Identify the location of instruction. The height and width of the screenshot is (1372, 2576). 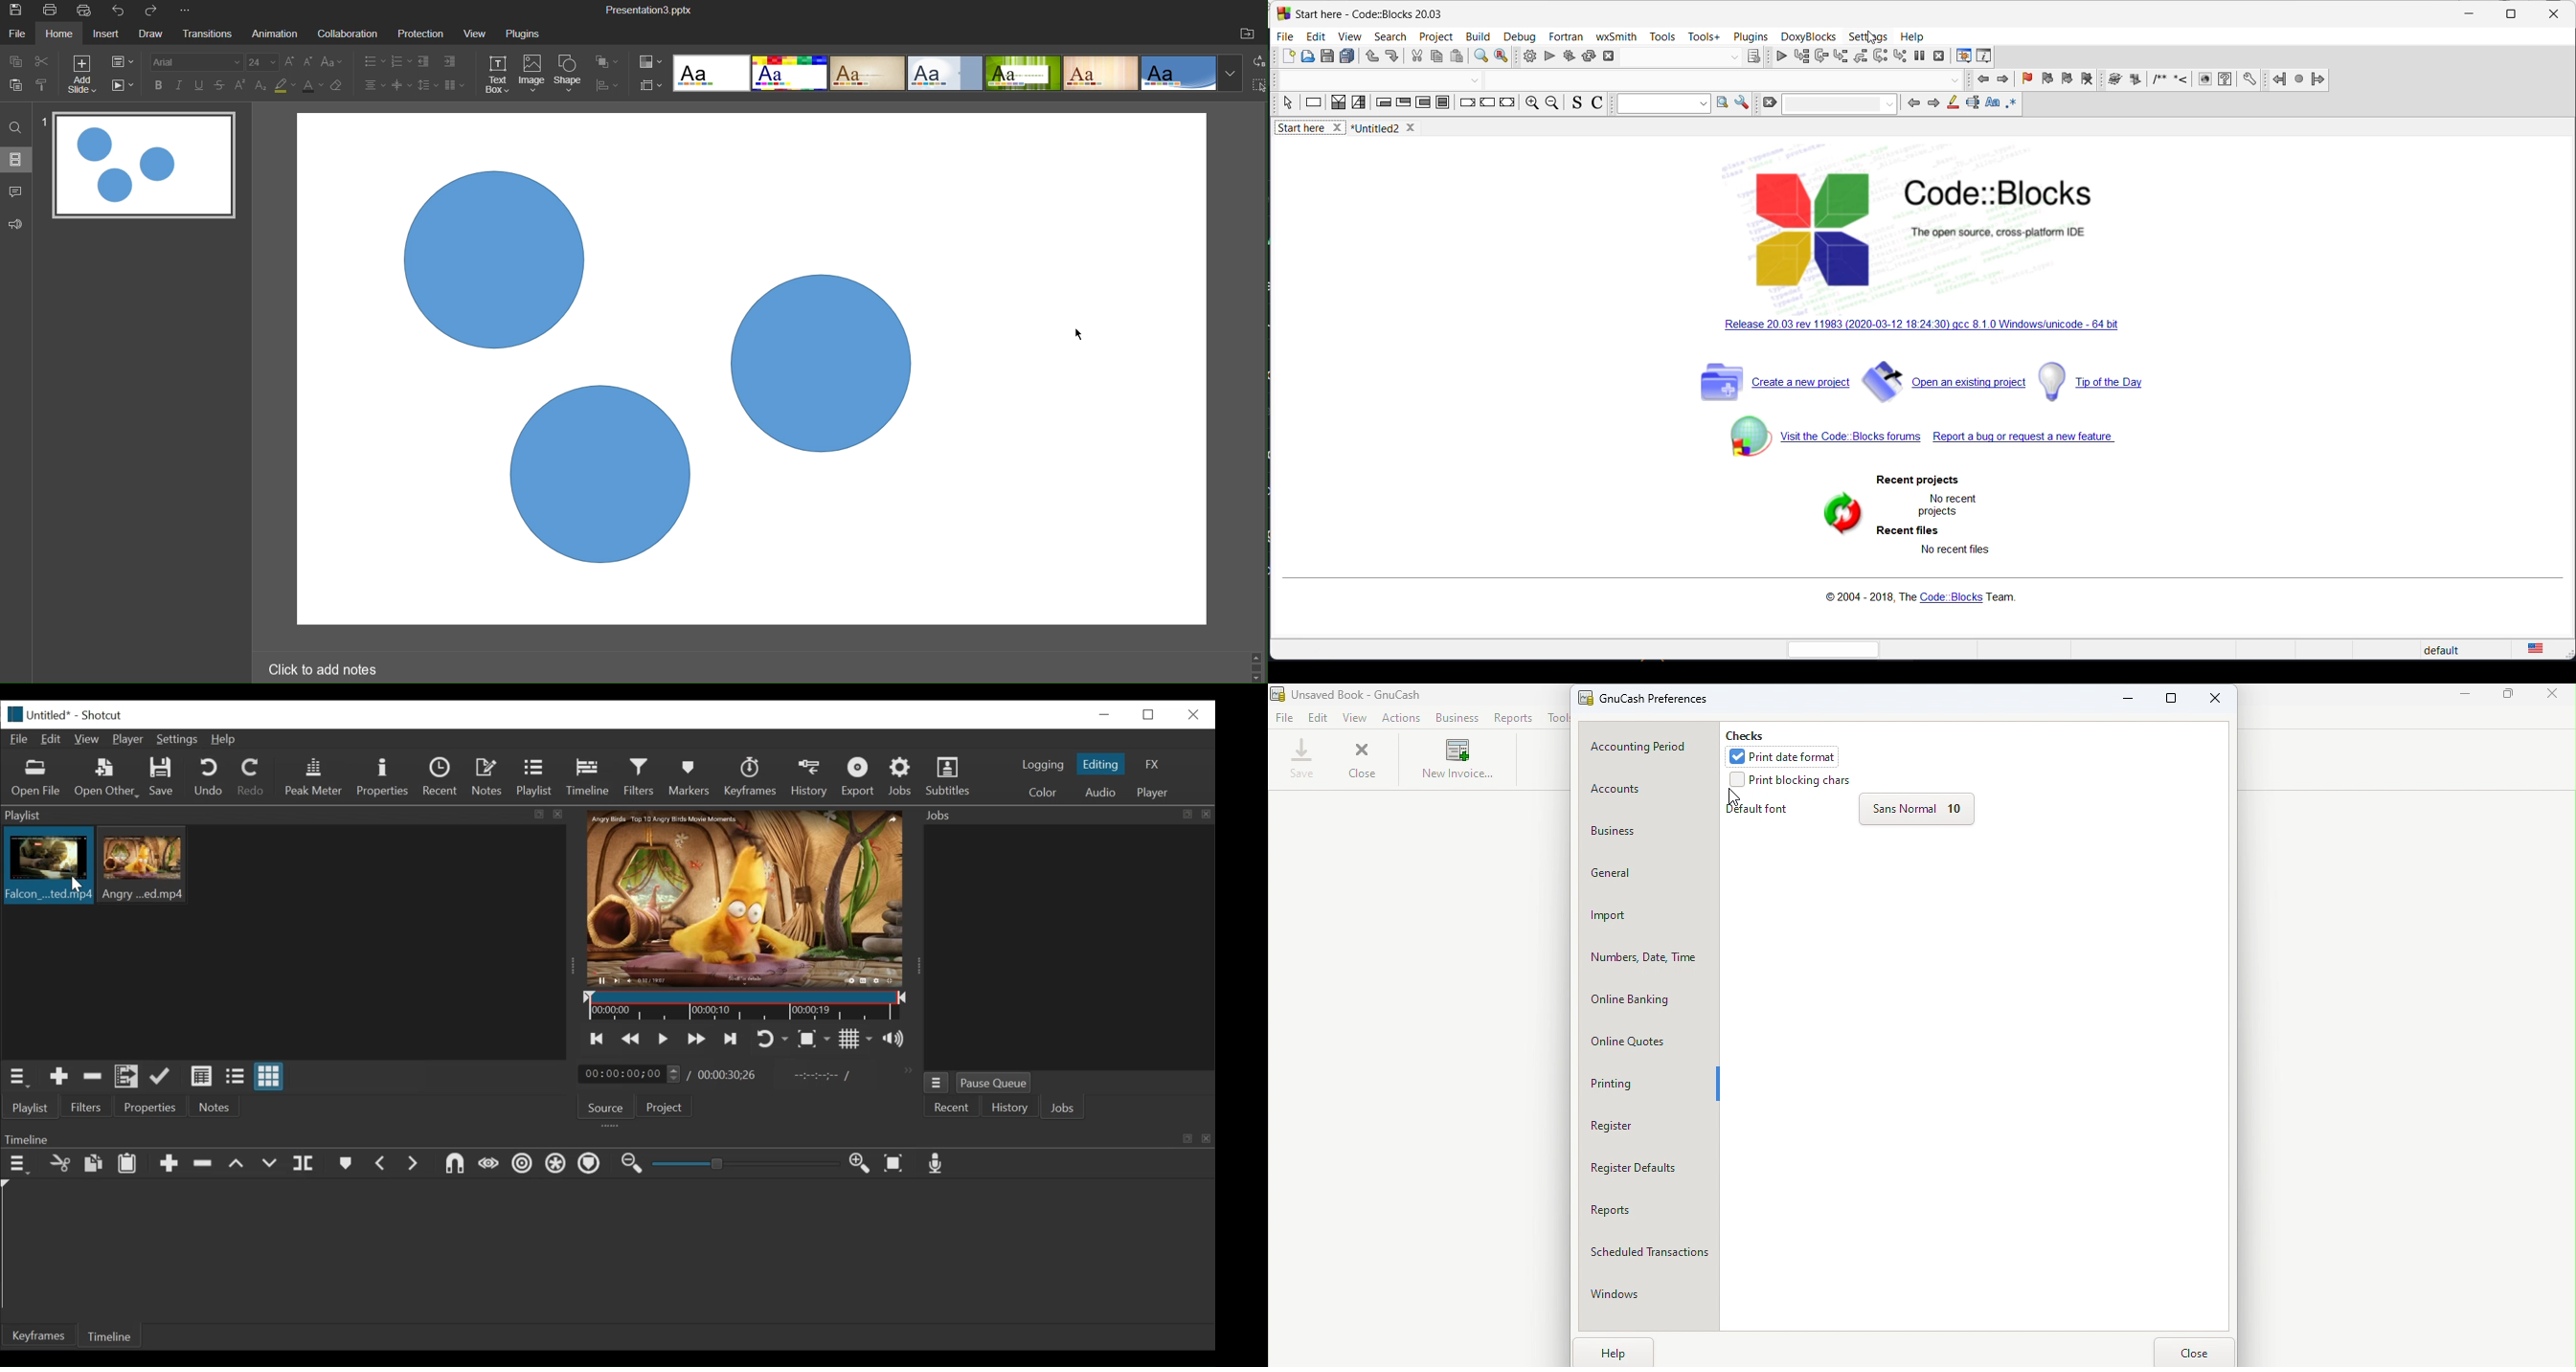
(1314, 104).